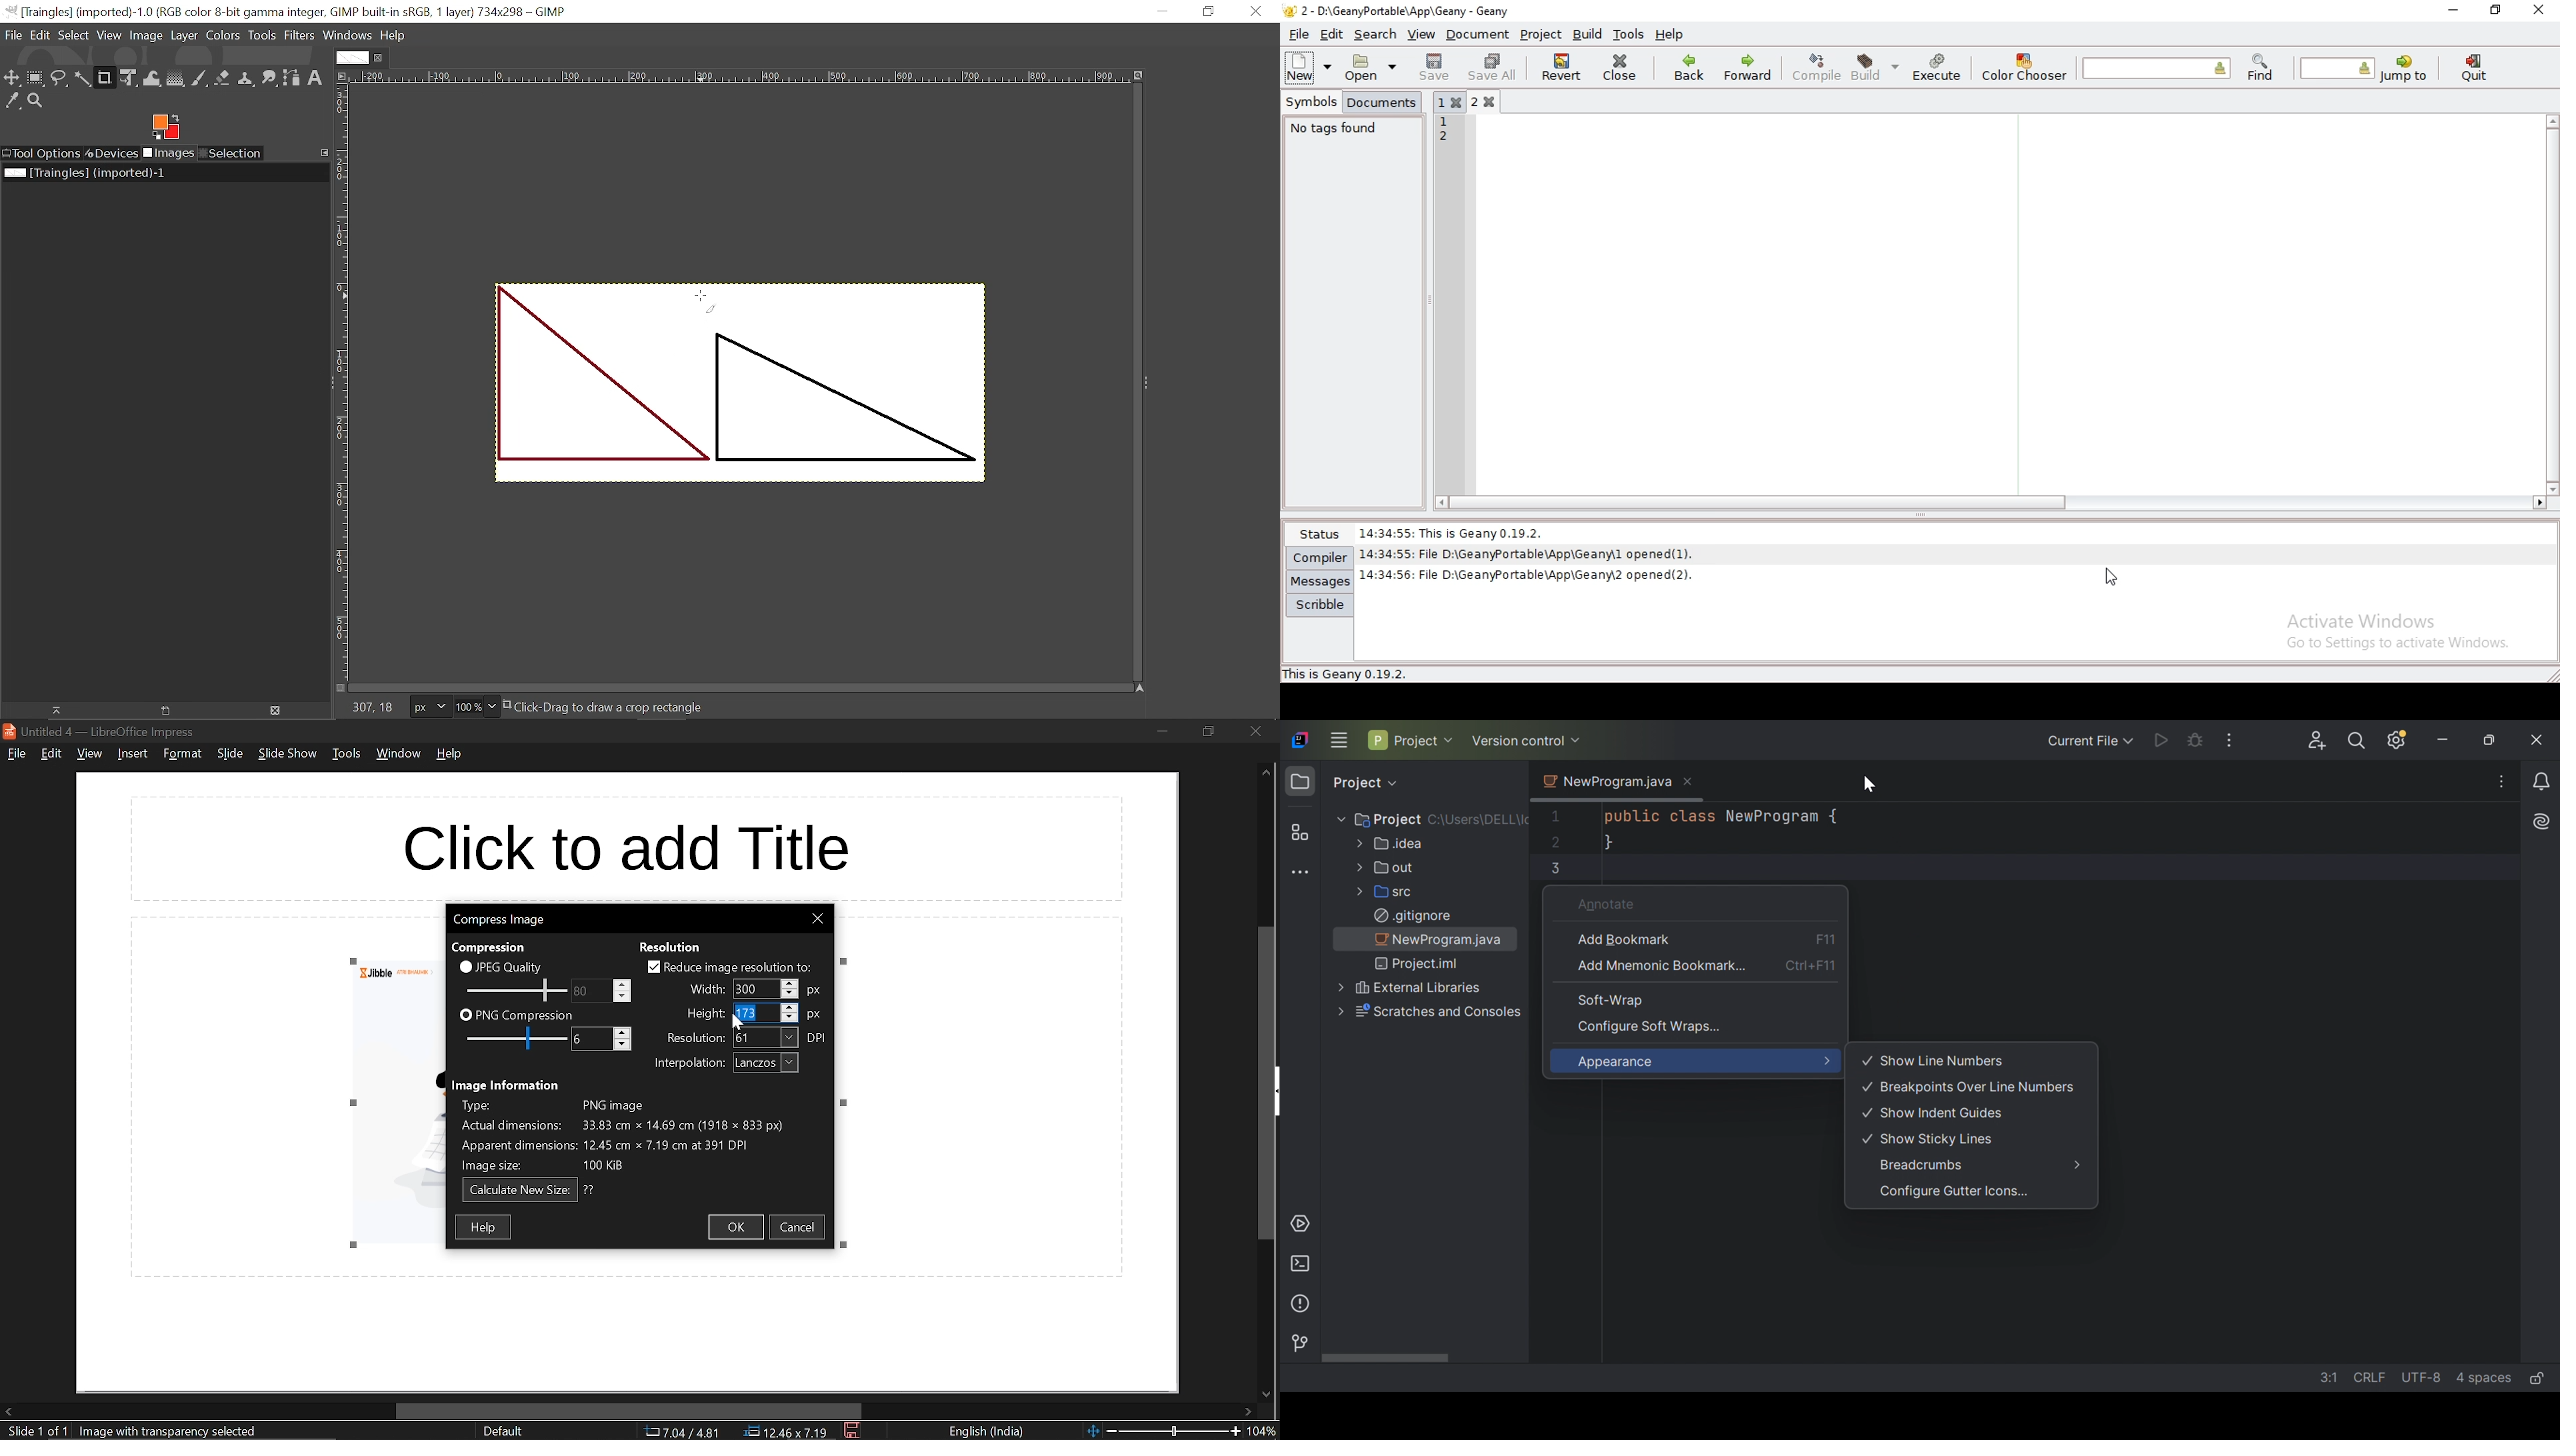 The width and height of the screenshot is (2576, 1456). Describe the element at coordinates (345, 757) in the screenshot. I see `tools` at that location.